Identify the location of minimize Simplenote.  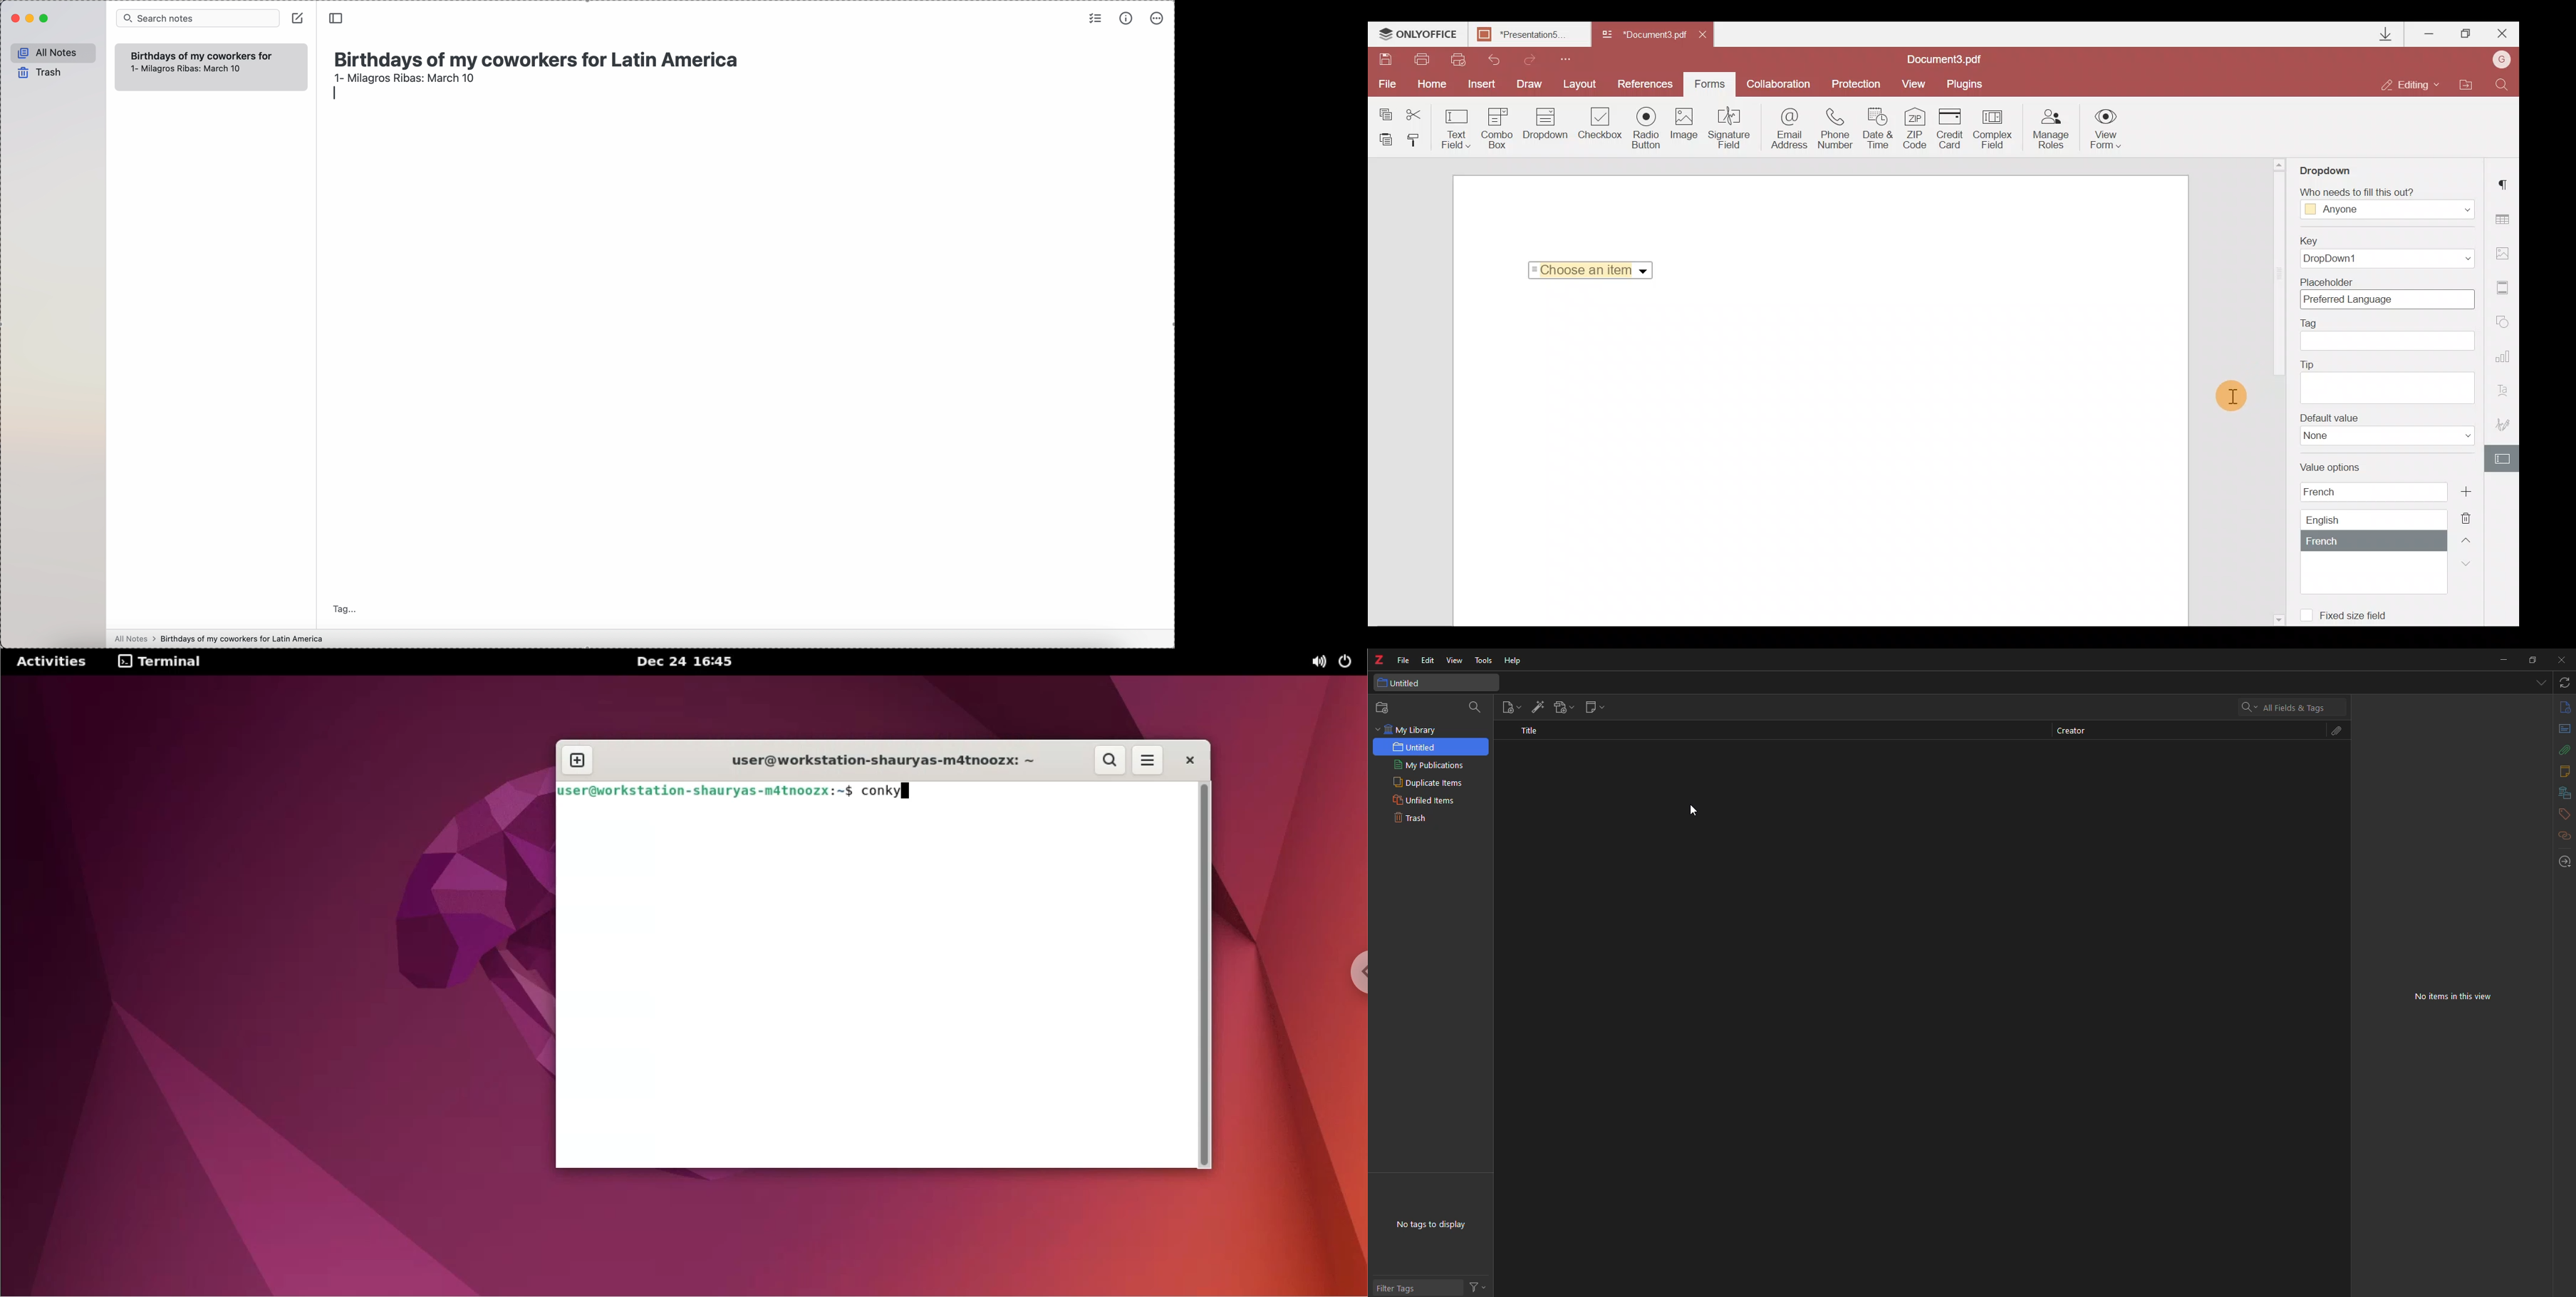
(32, 19).